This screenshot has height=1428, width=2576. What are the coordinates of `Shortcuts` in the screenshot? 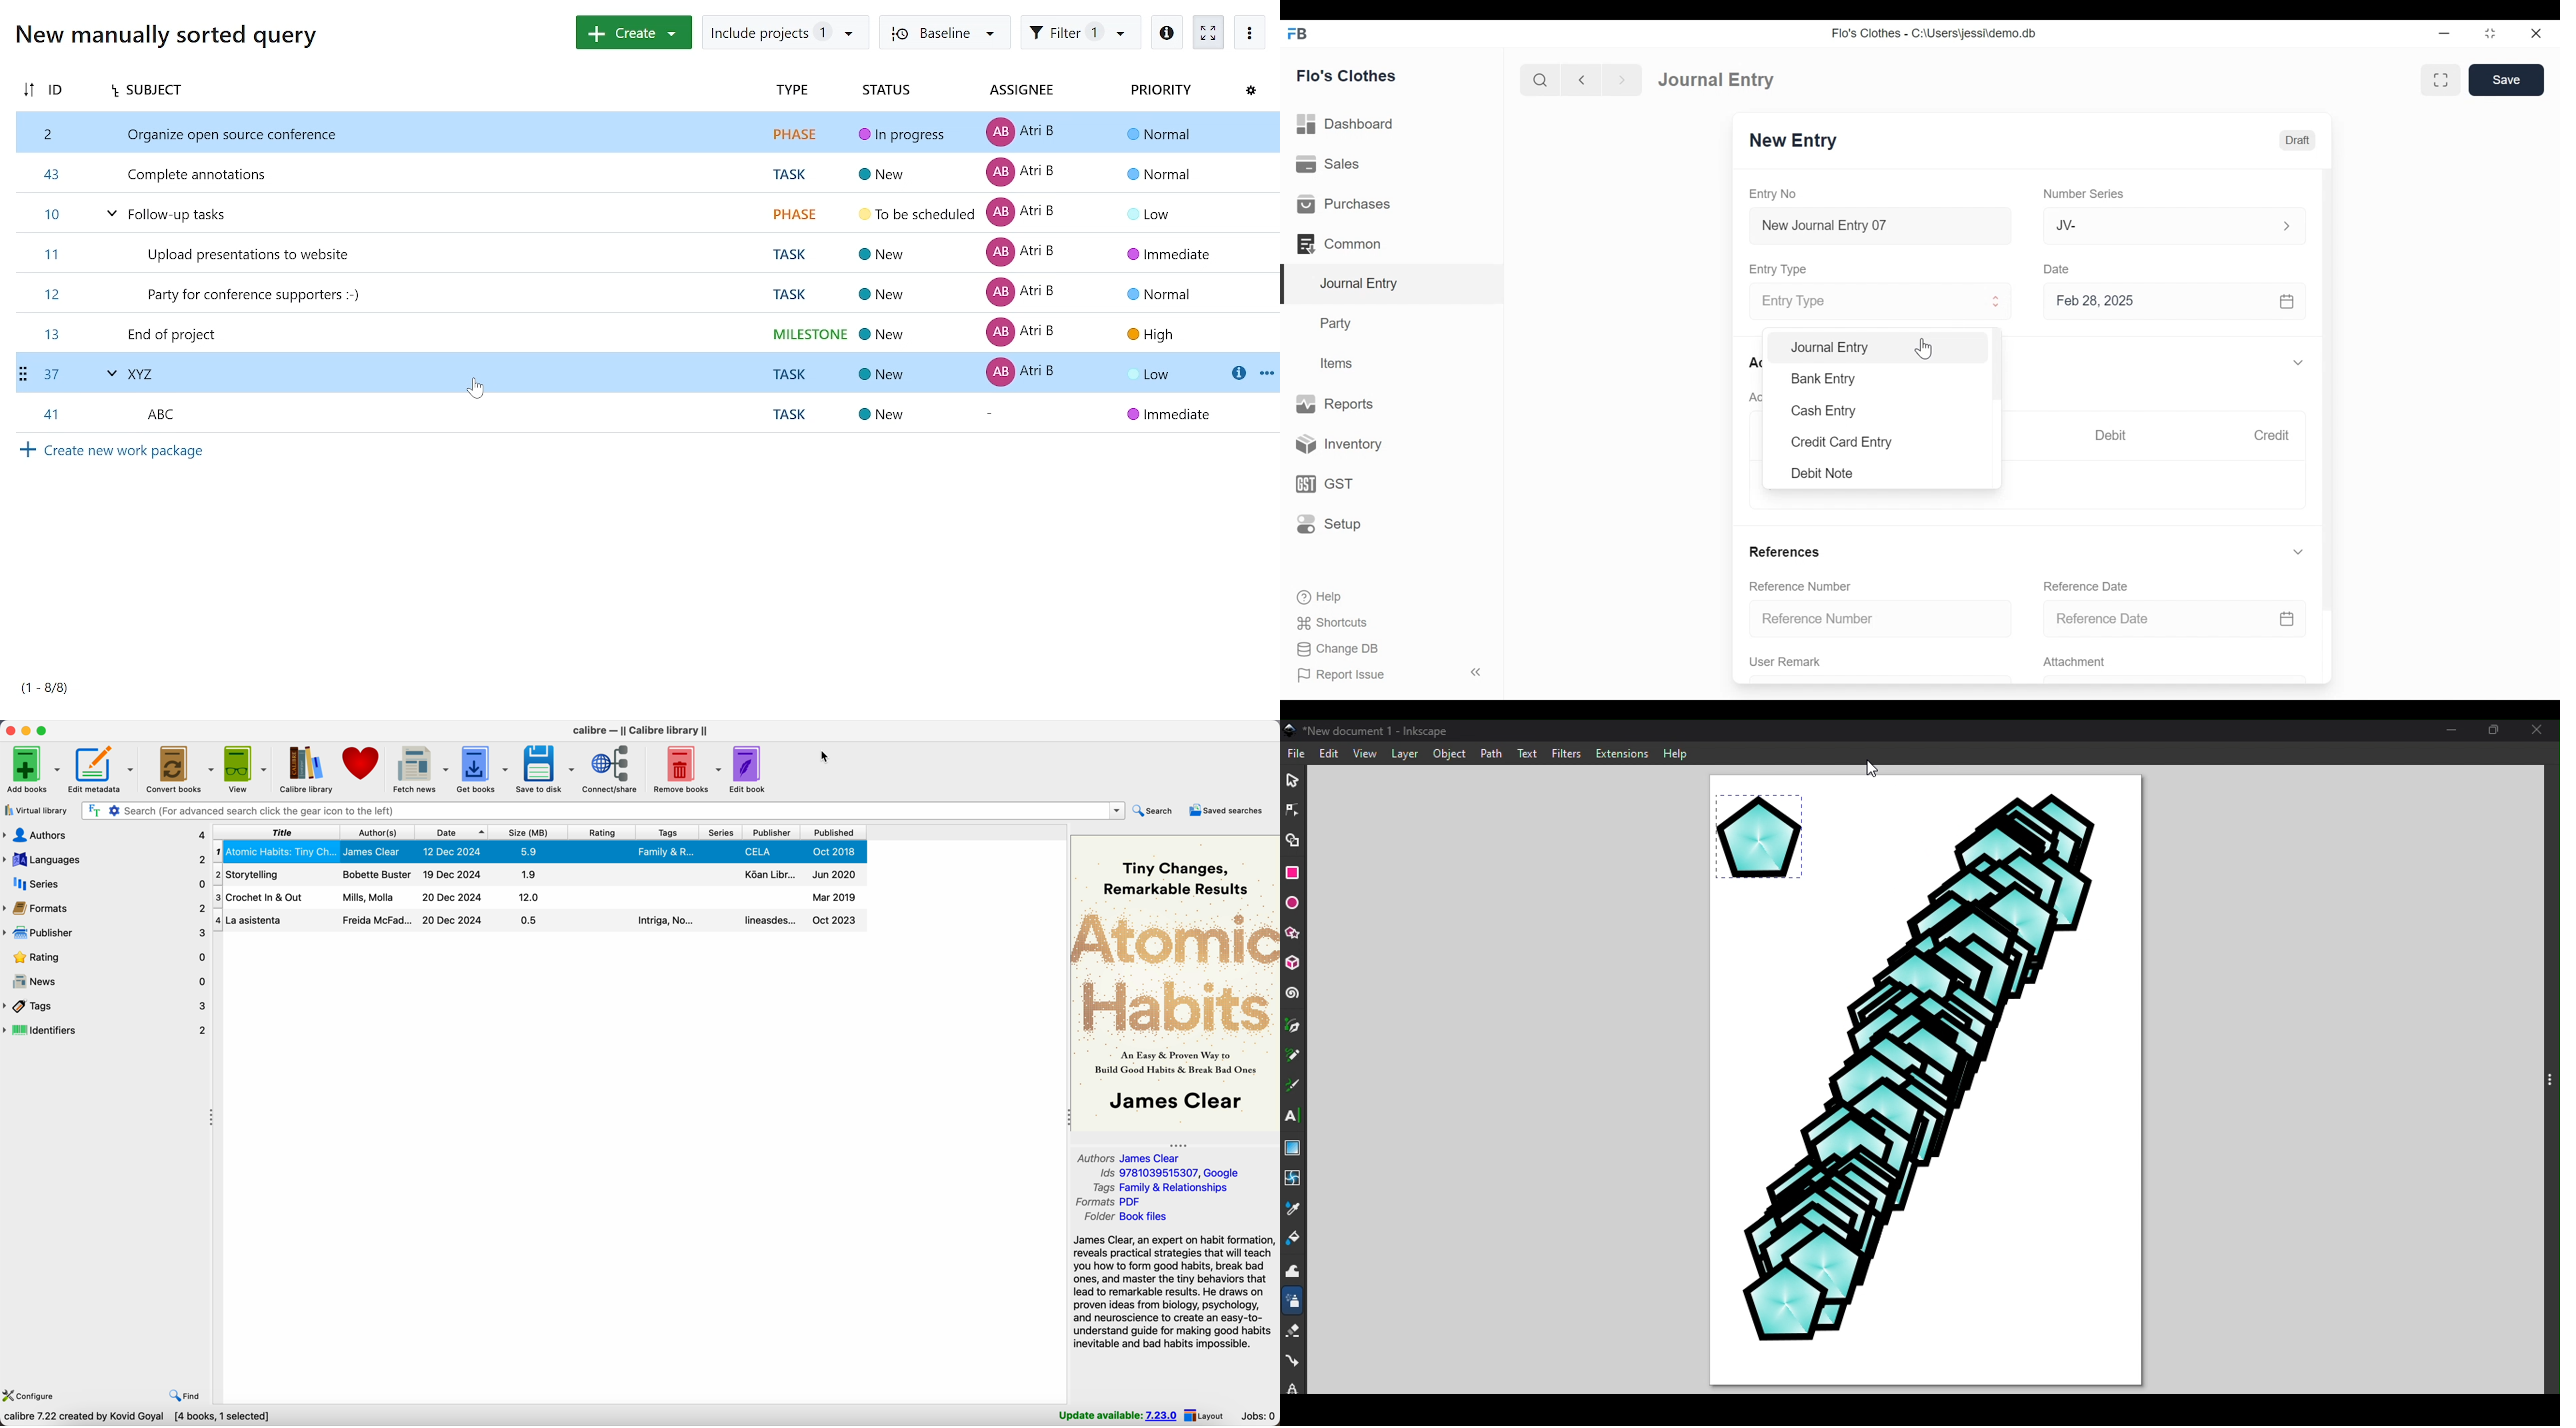 It's located at (1340, 621).